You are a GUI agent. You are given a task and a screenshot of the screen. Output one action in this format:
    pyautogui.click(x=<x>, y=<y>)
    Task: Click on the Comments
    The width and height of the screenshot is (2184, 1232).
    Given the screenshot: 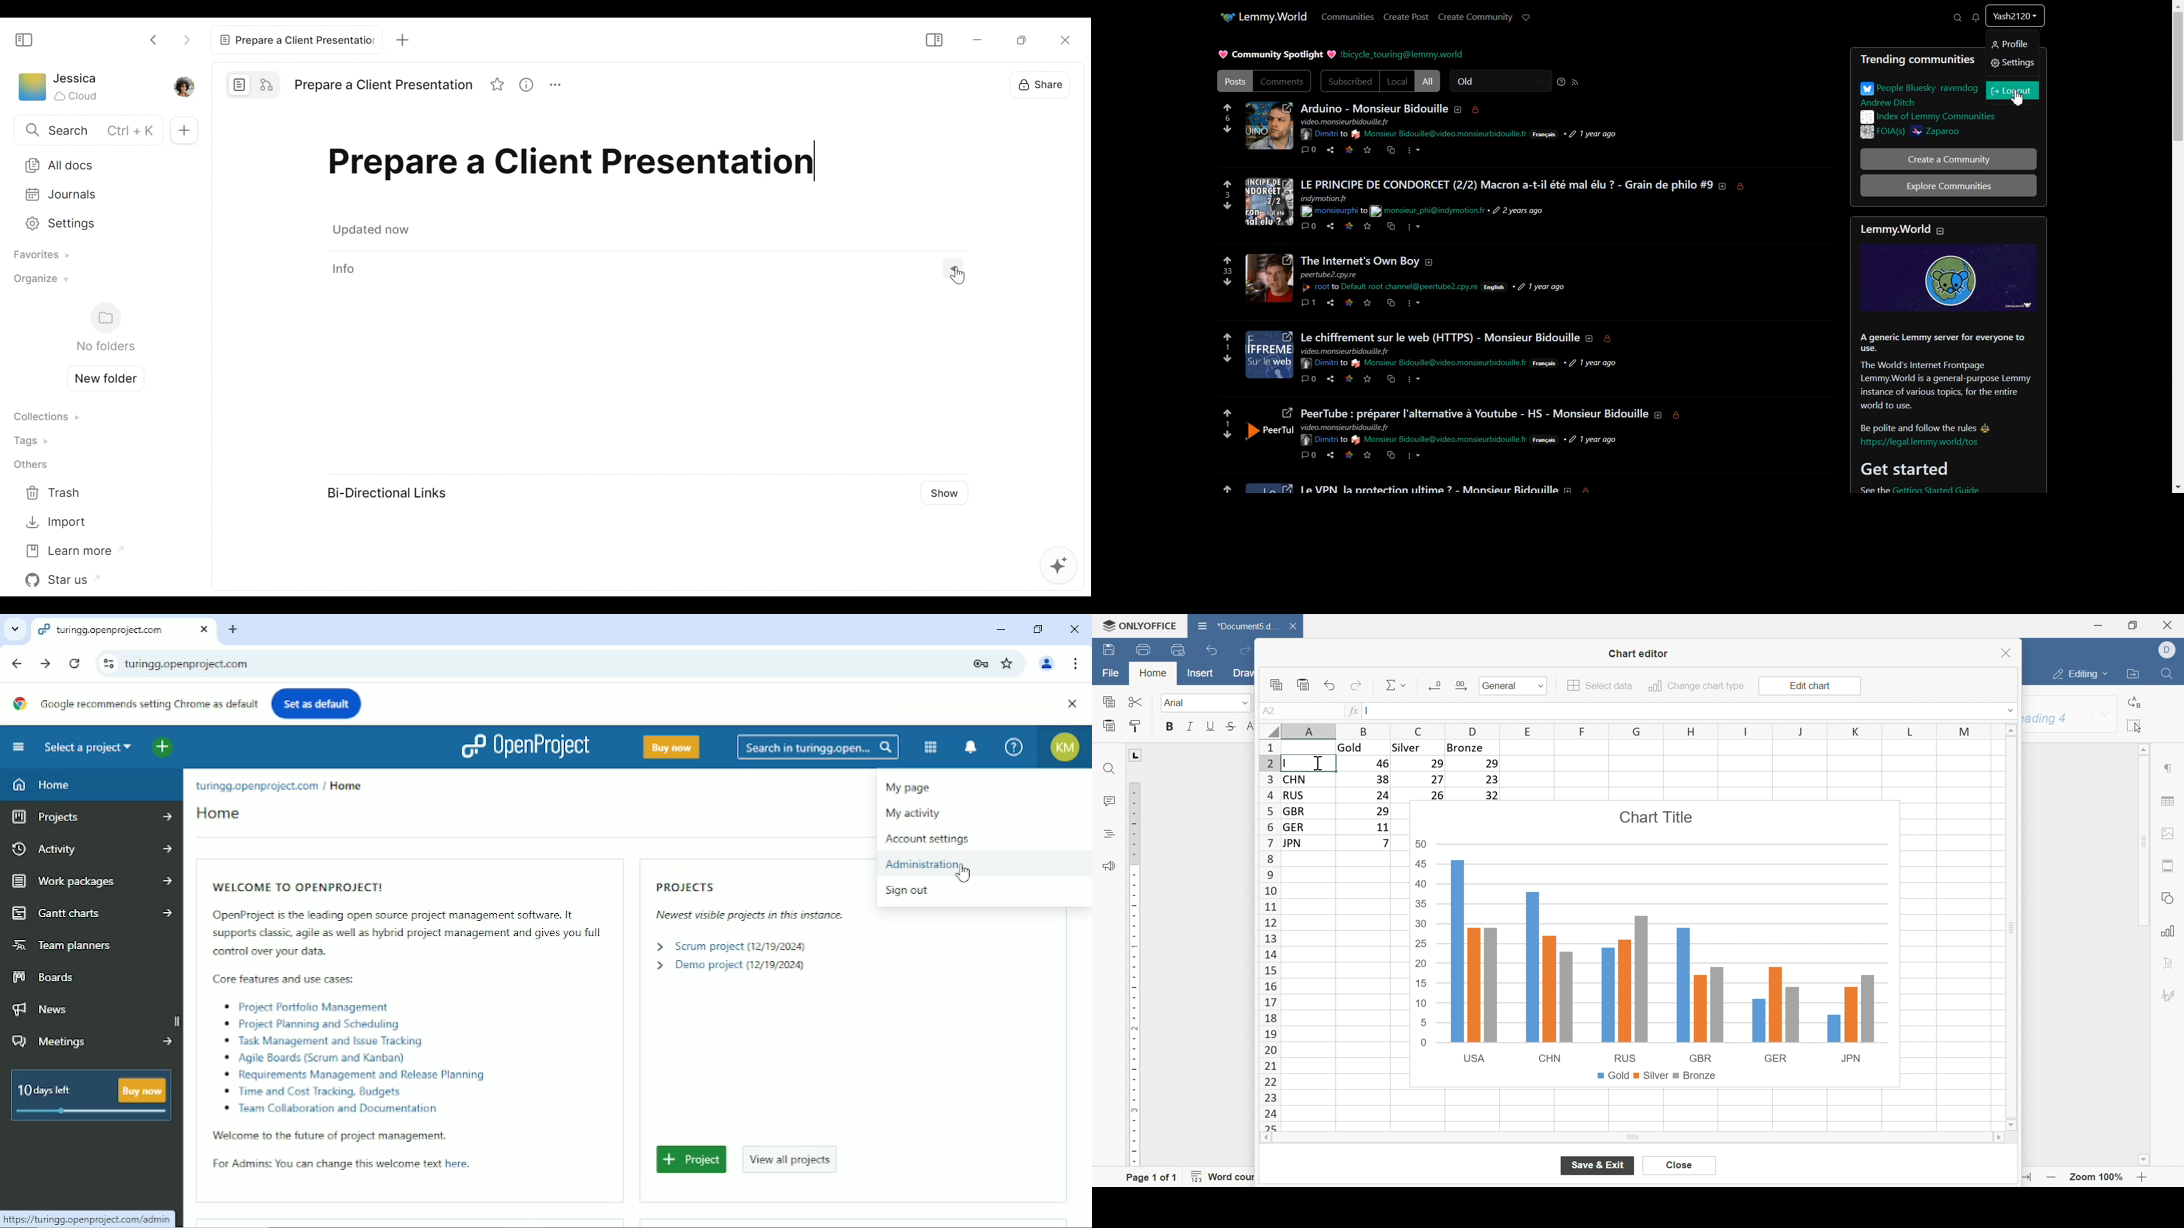 What is the action you would take?
    pyautogui.click(x=1284, y=80)
    